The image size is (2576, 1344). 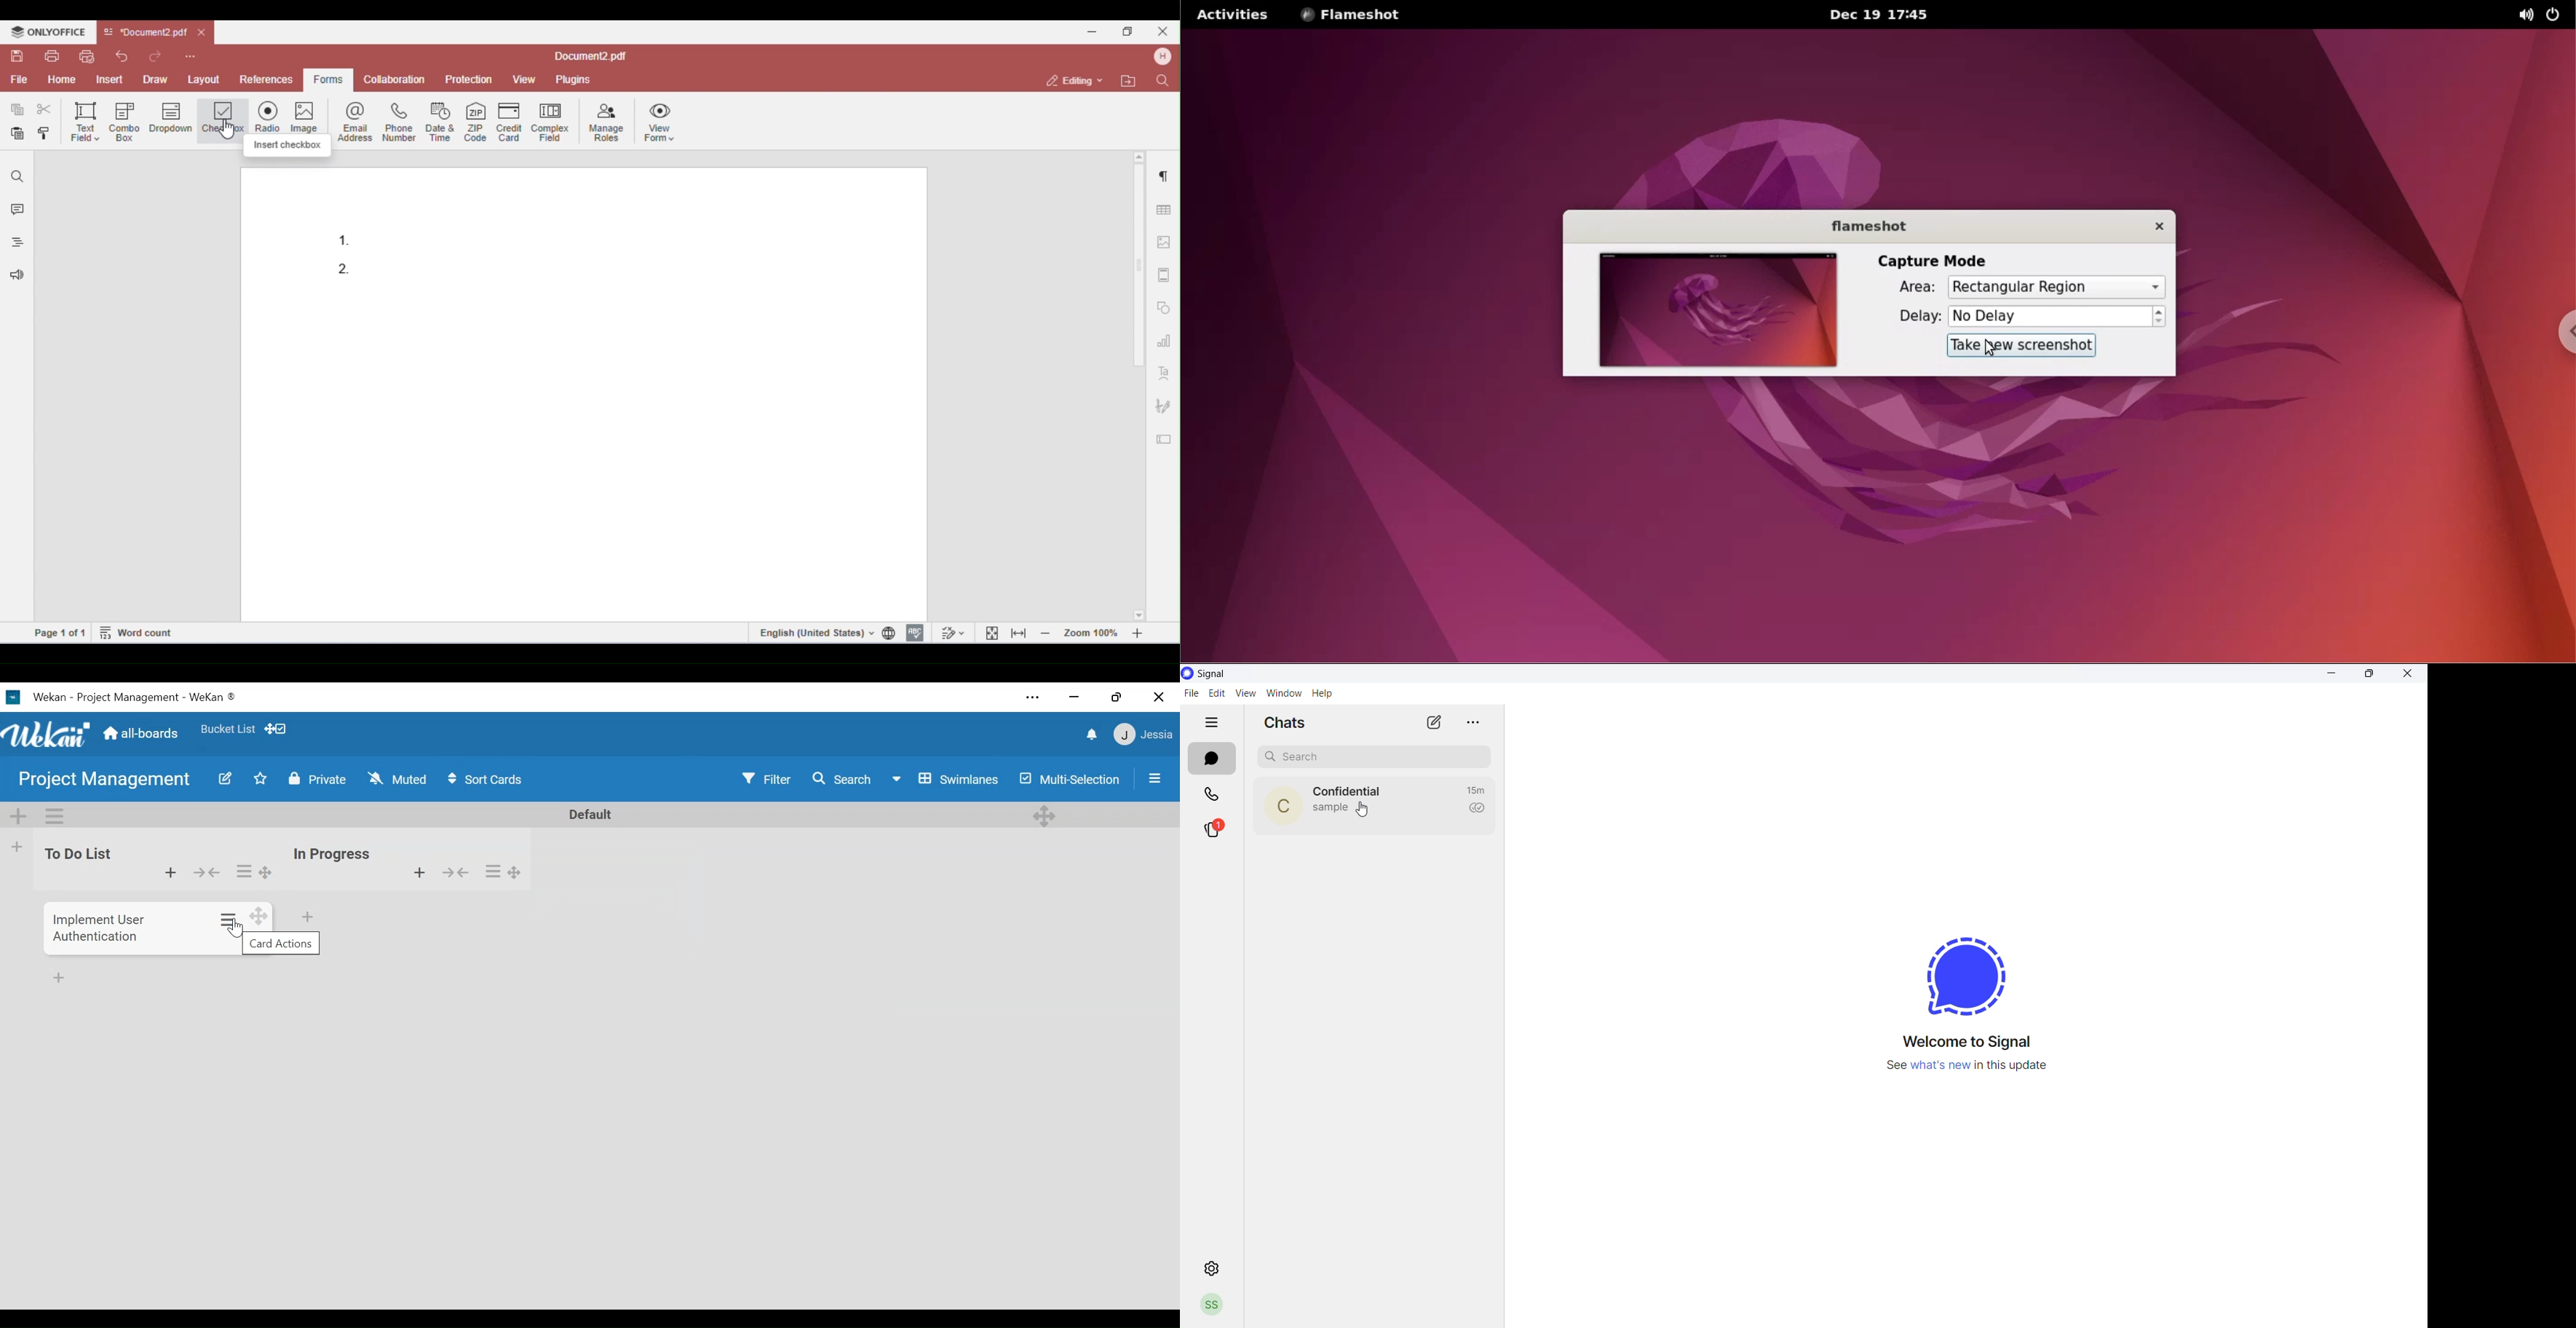 I want to click on Wekan Icon, so click(x=49, y=734).